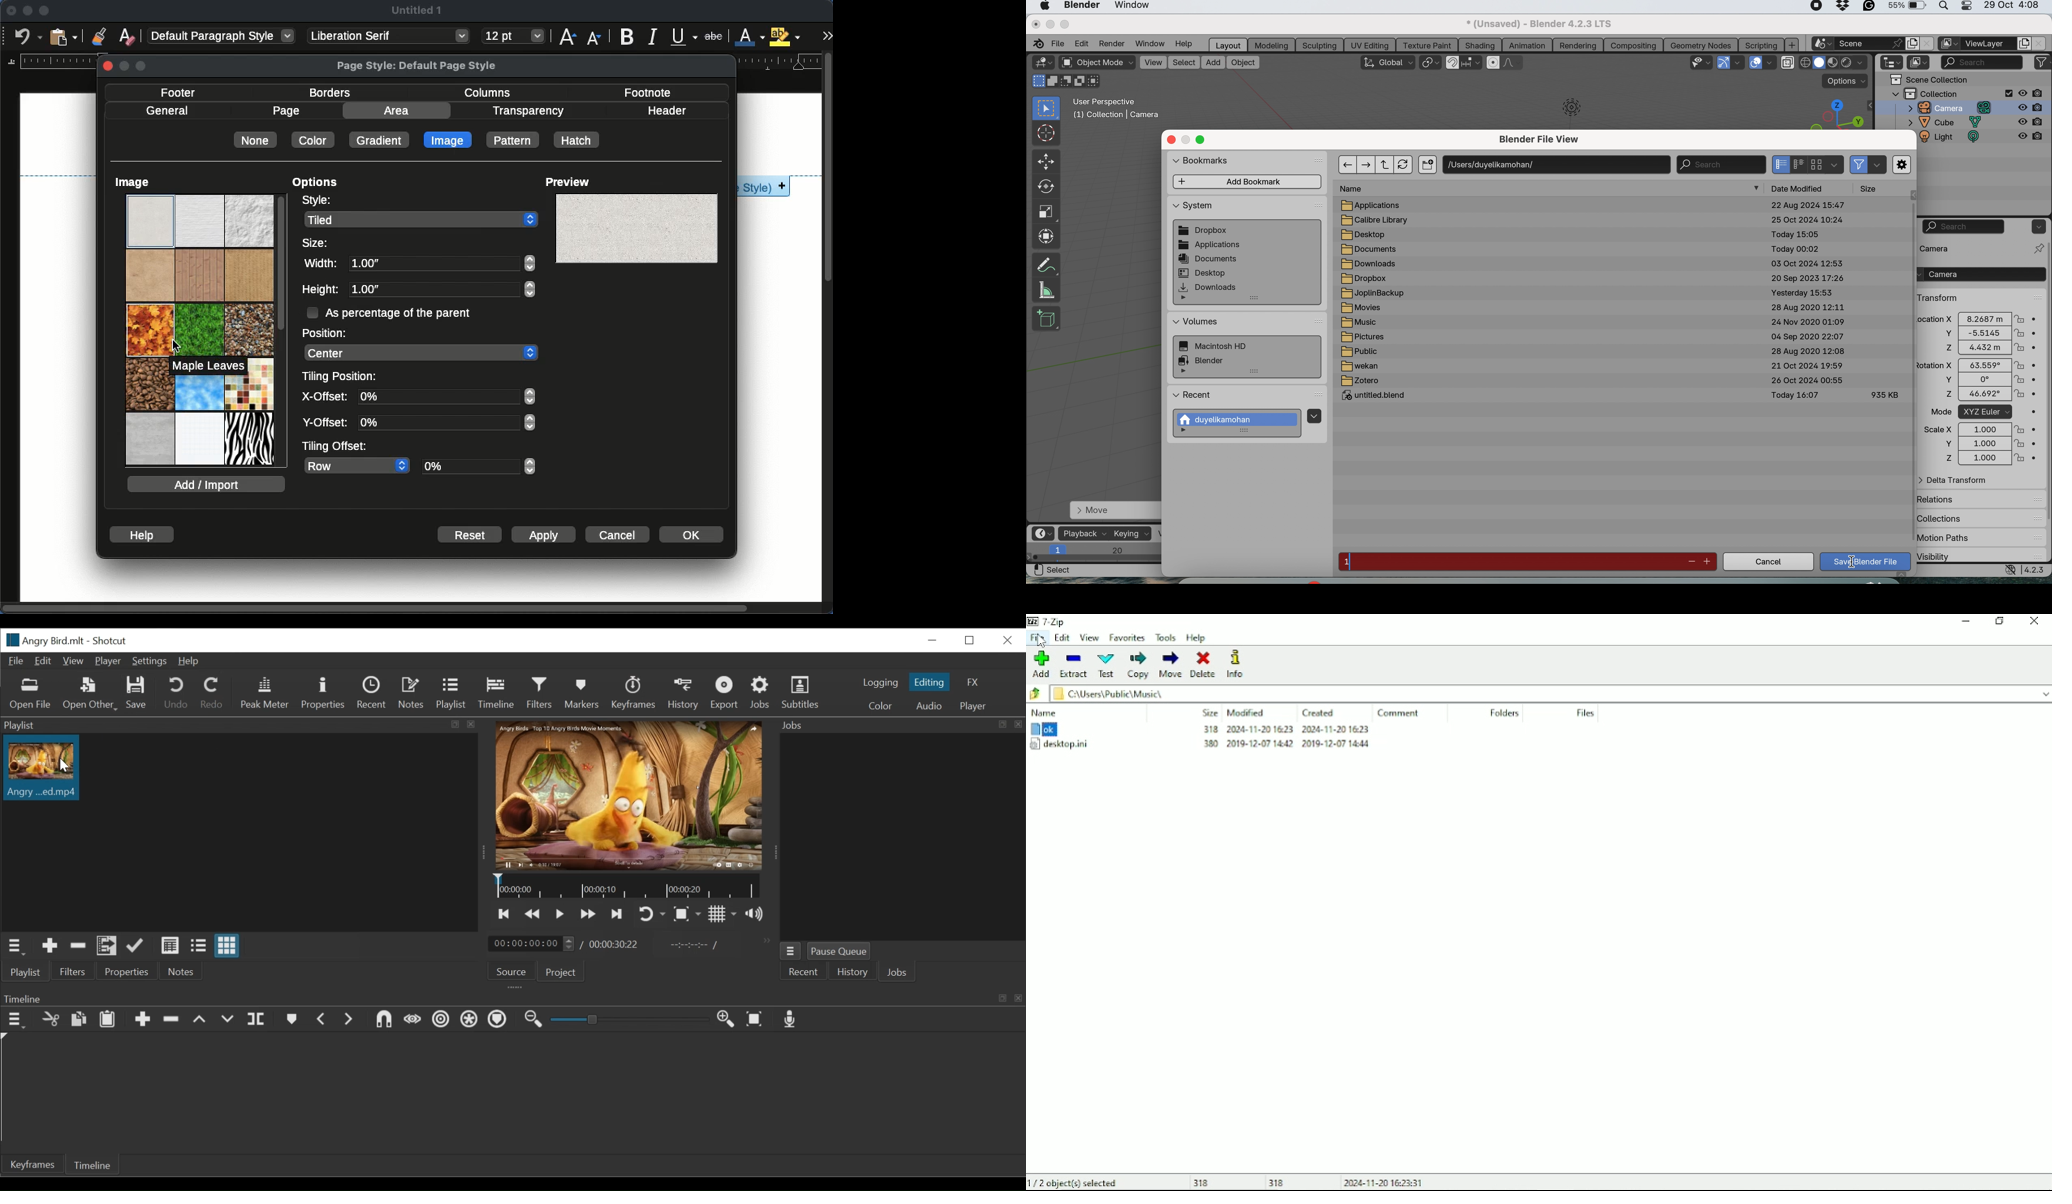  Describe the element at coordinates (2012, 5) in the screenshot. I see `29 Oct 4:08` at that location.